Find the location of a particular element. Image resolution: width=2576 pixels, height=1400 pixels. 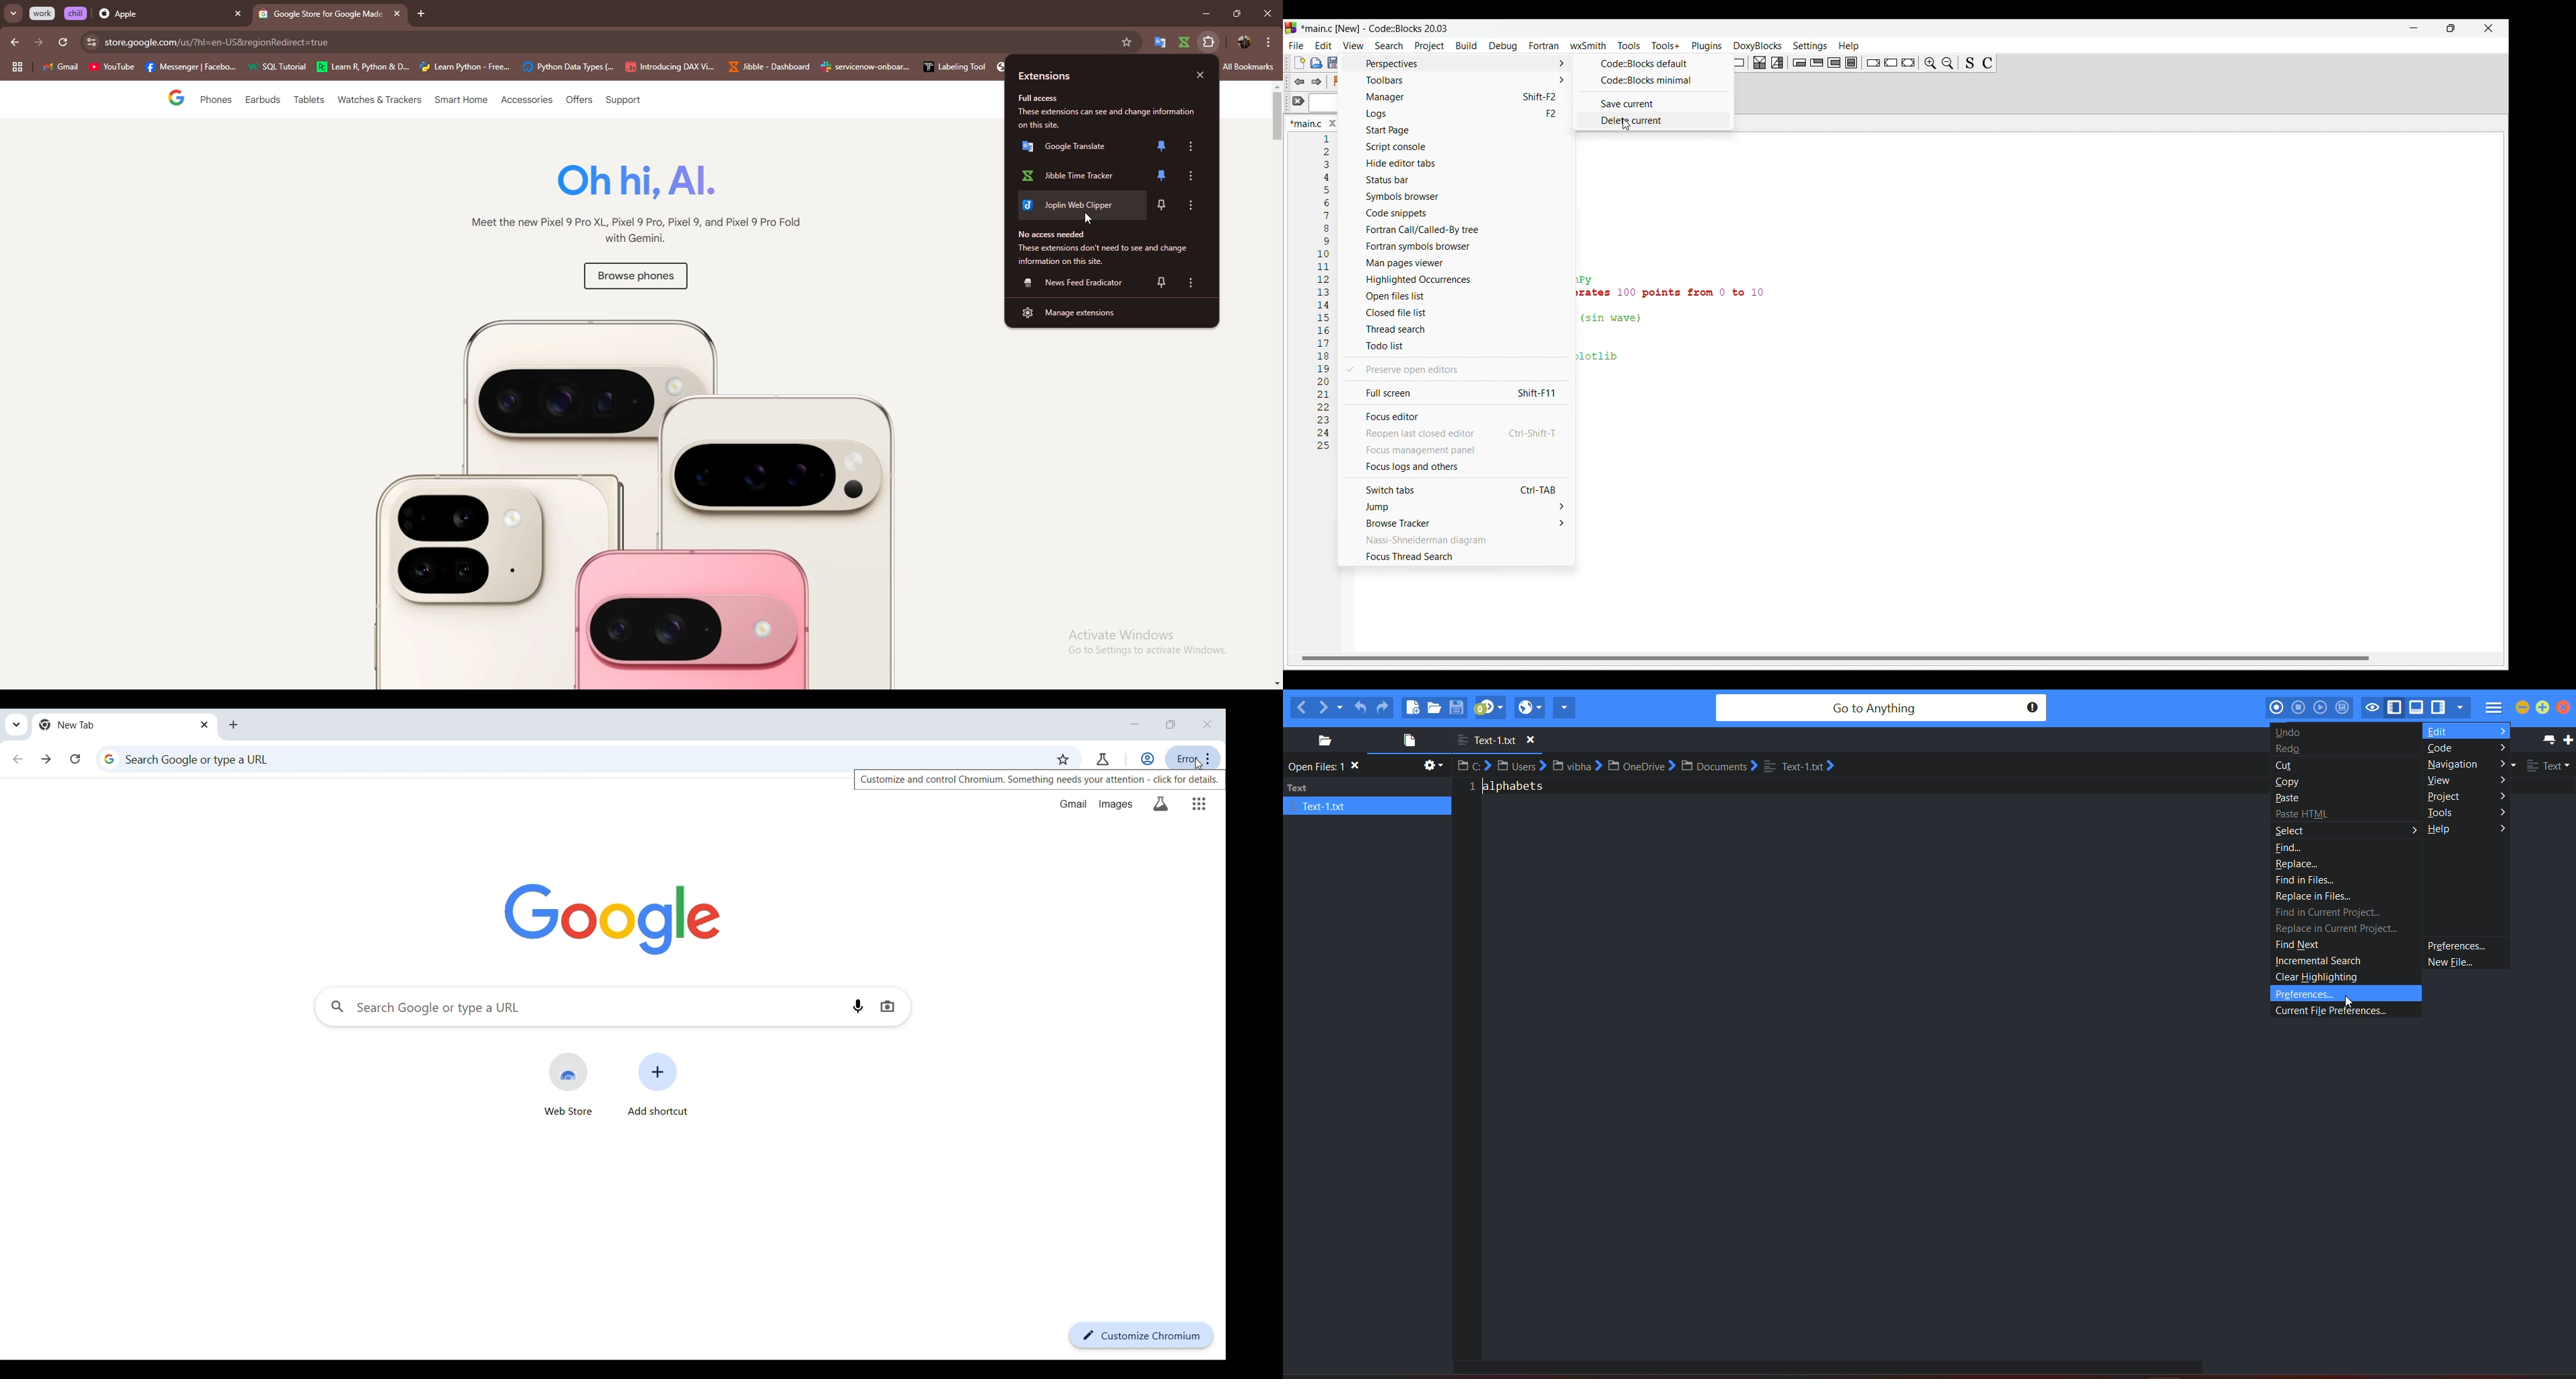

DoxyBlocks menu is located at coordinates (1758, 47).